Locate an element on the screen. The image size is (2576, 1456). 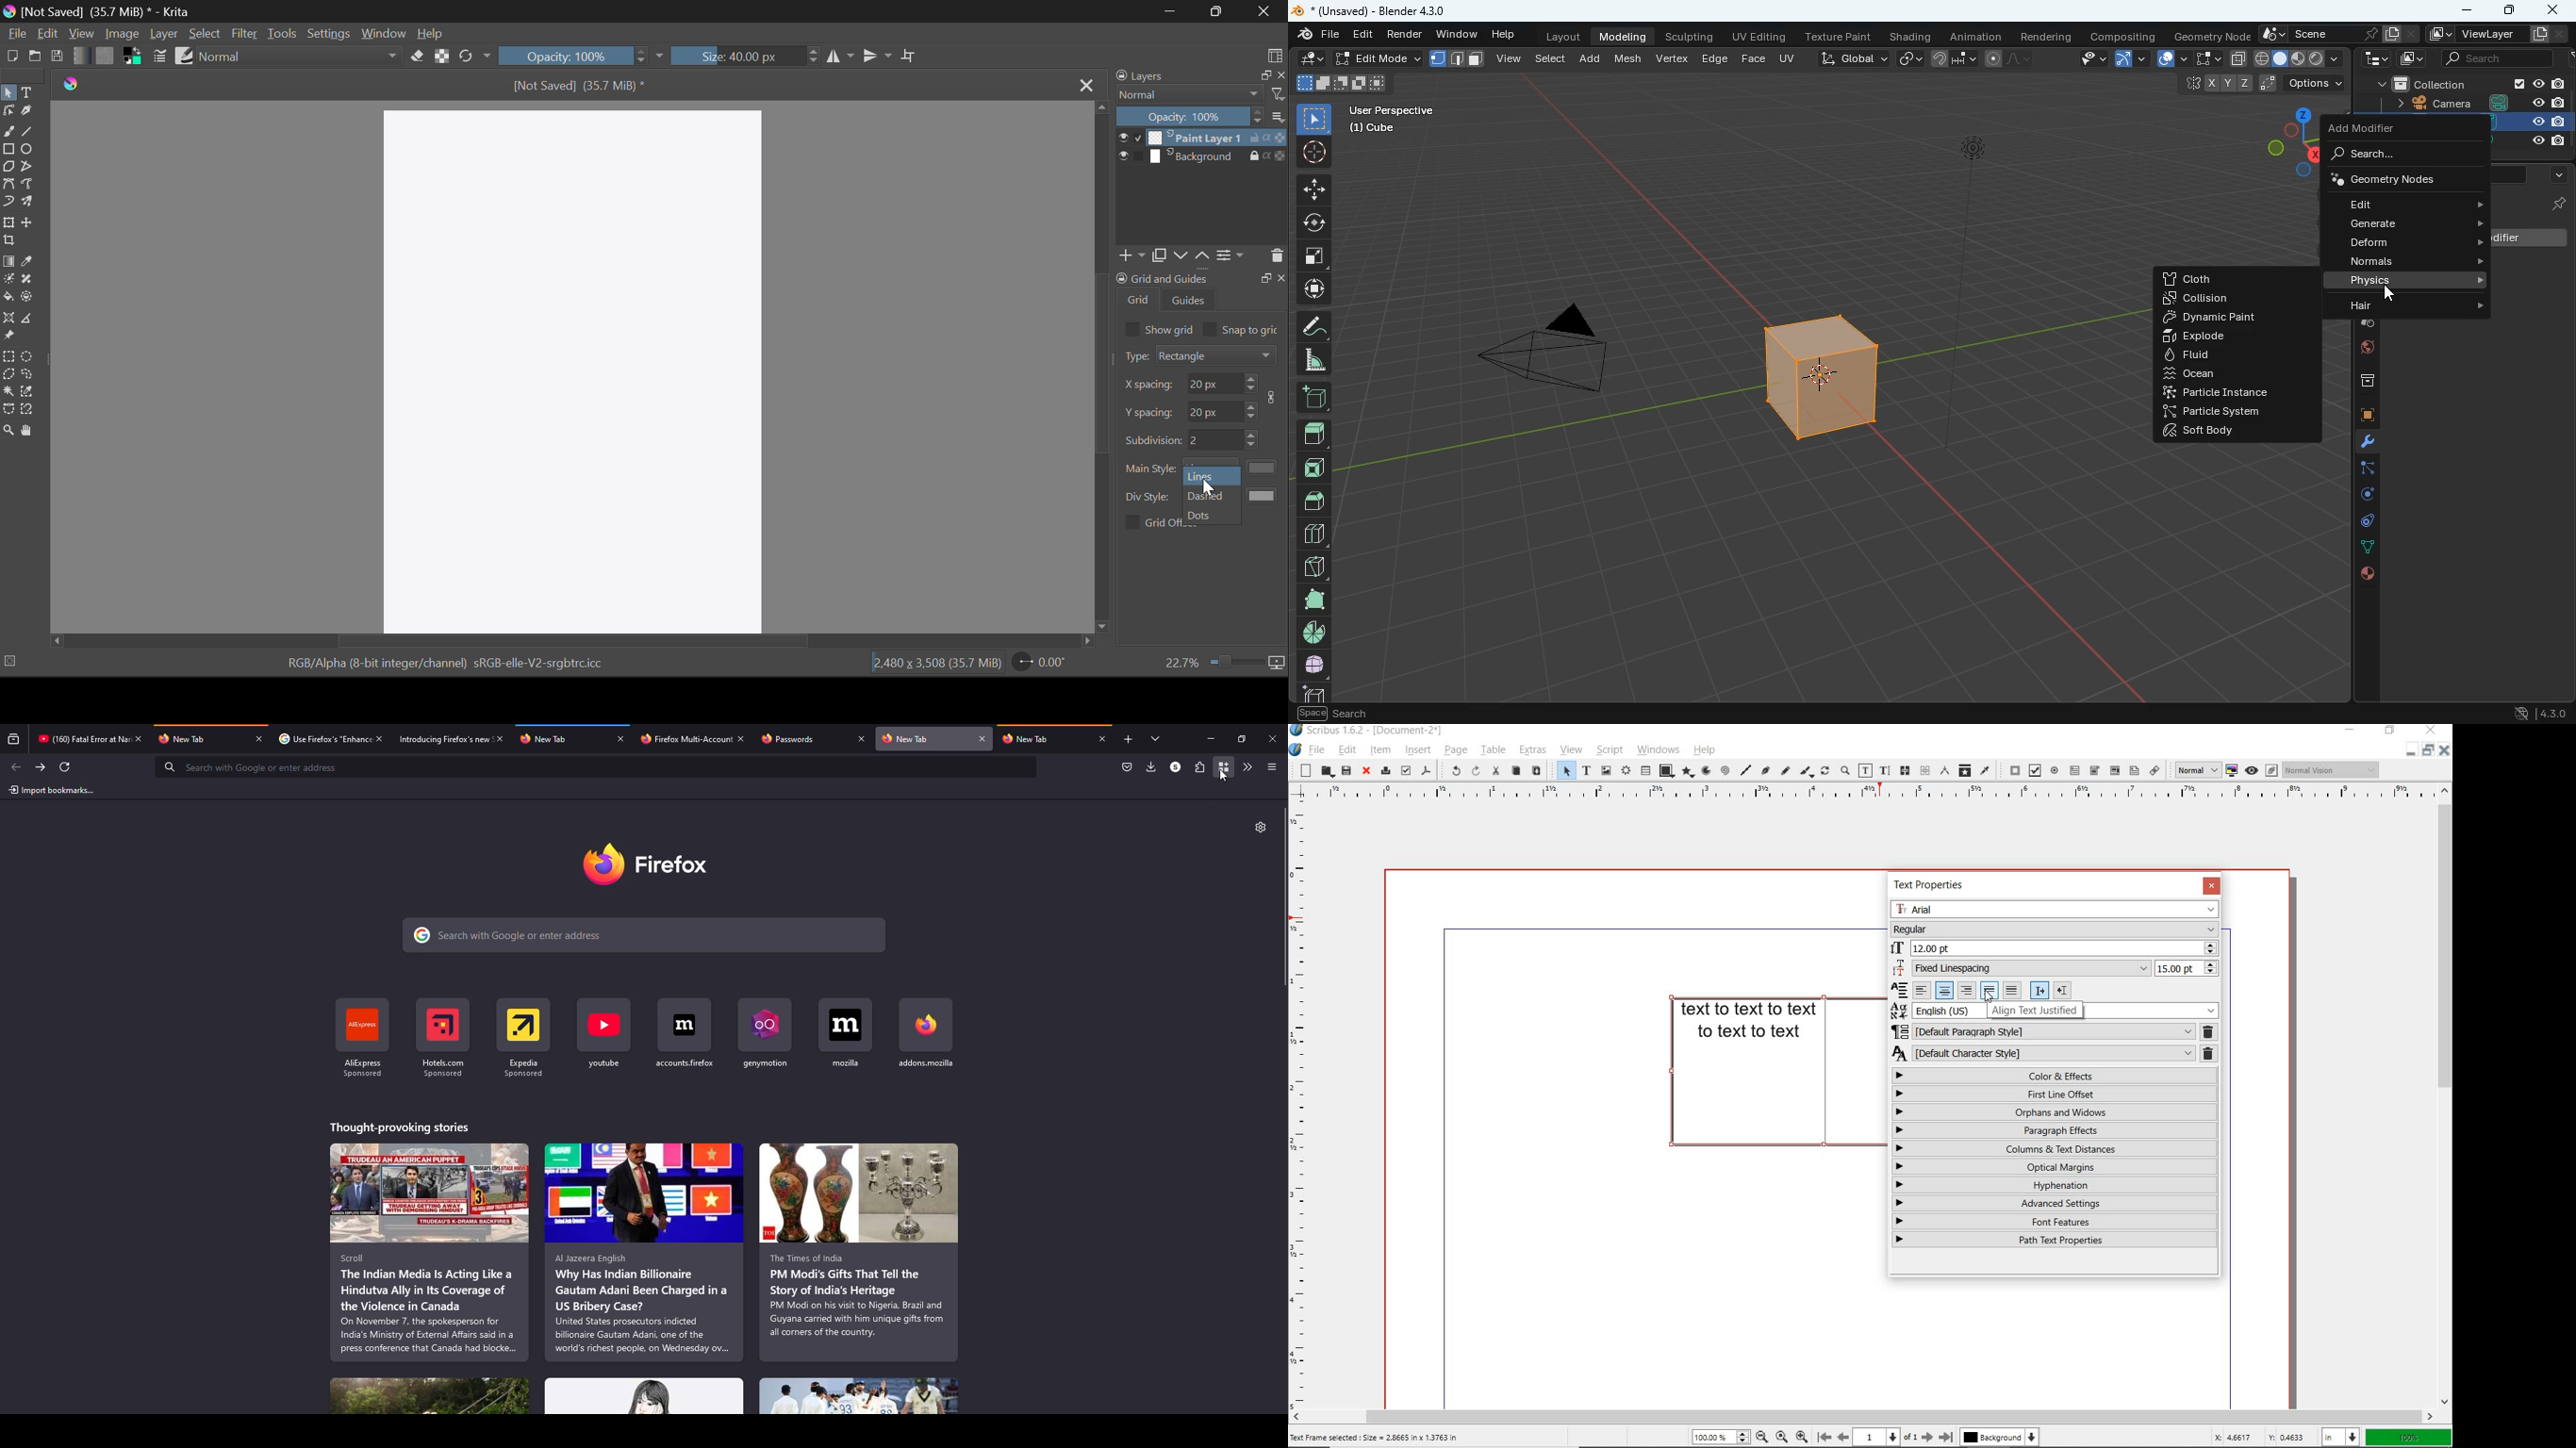
Page Rotation is located at coordinates (1042, 664).